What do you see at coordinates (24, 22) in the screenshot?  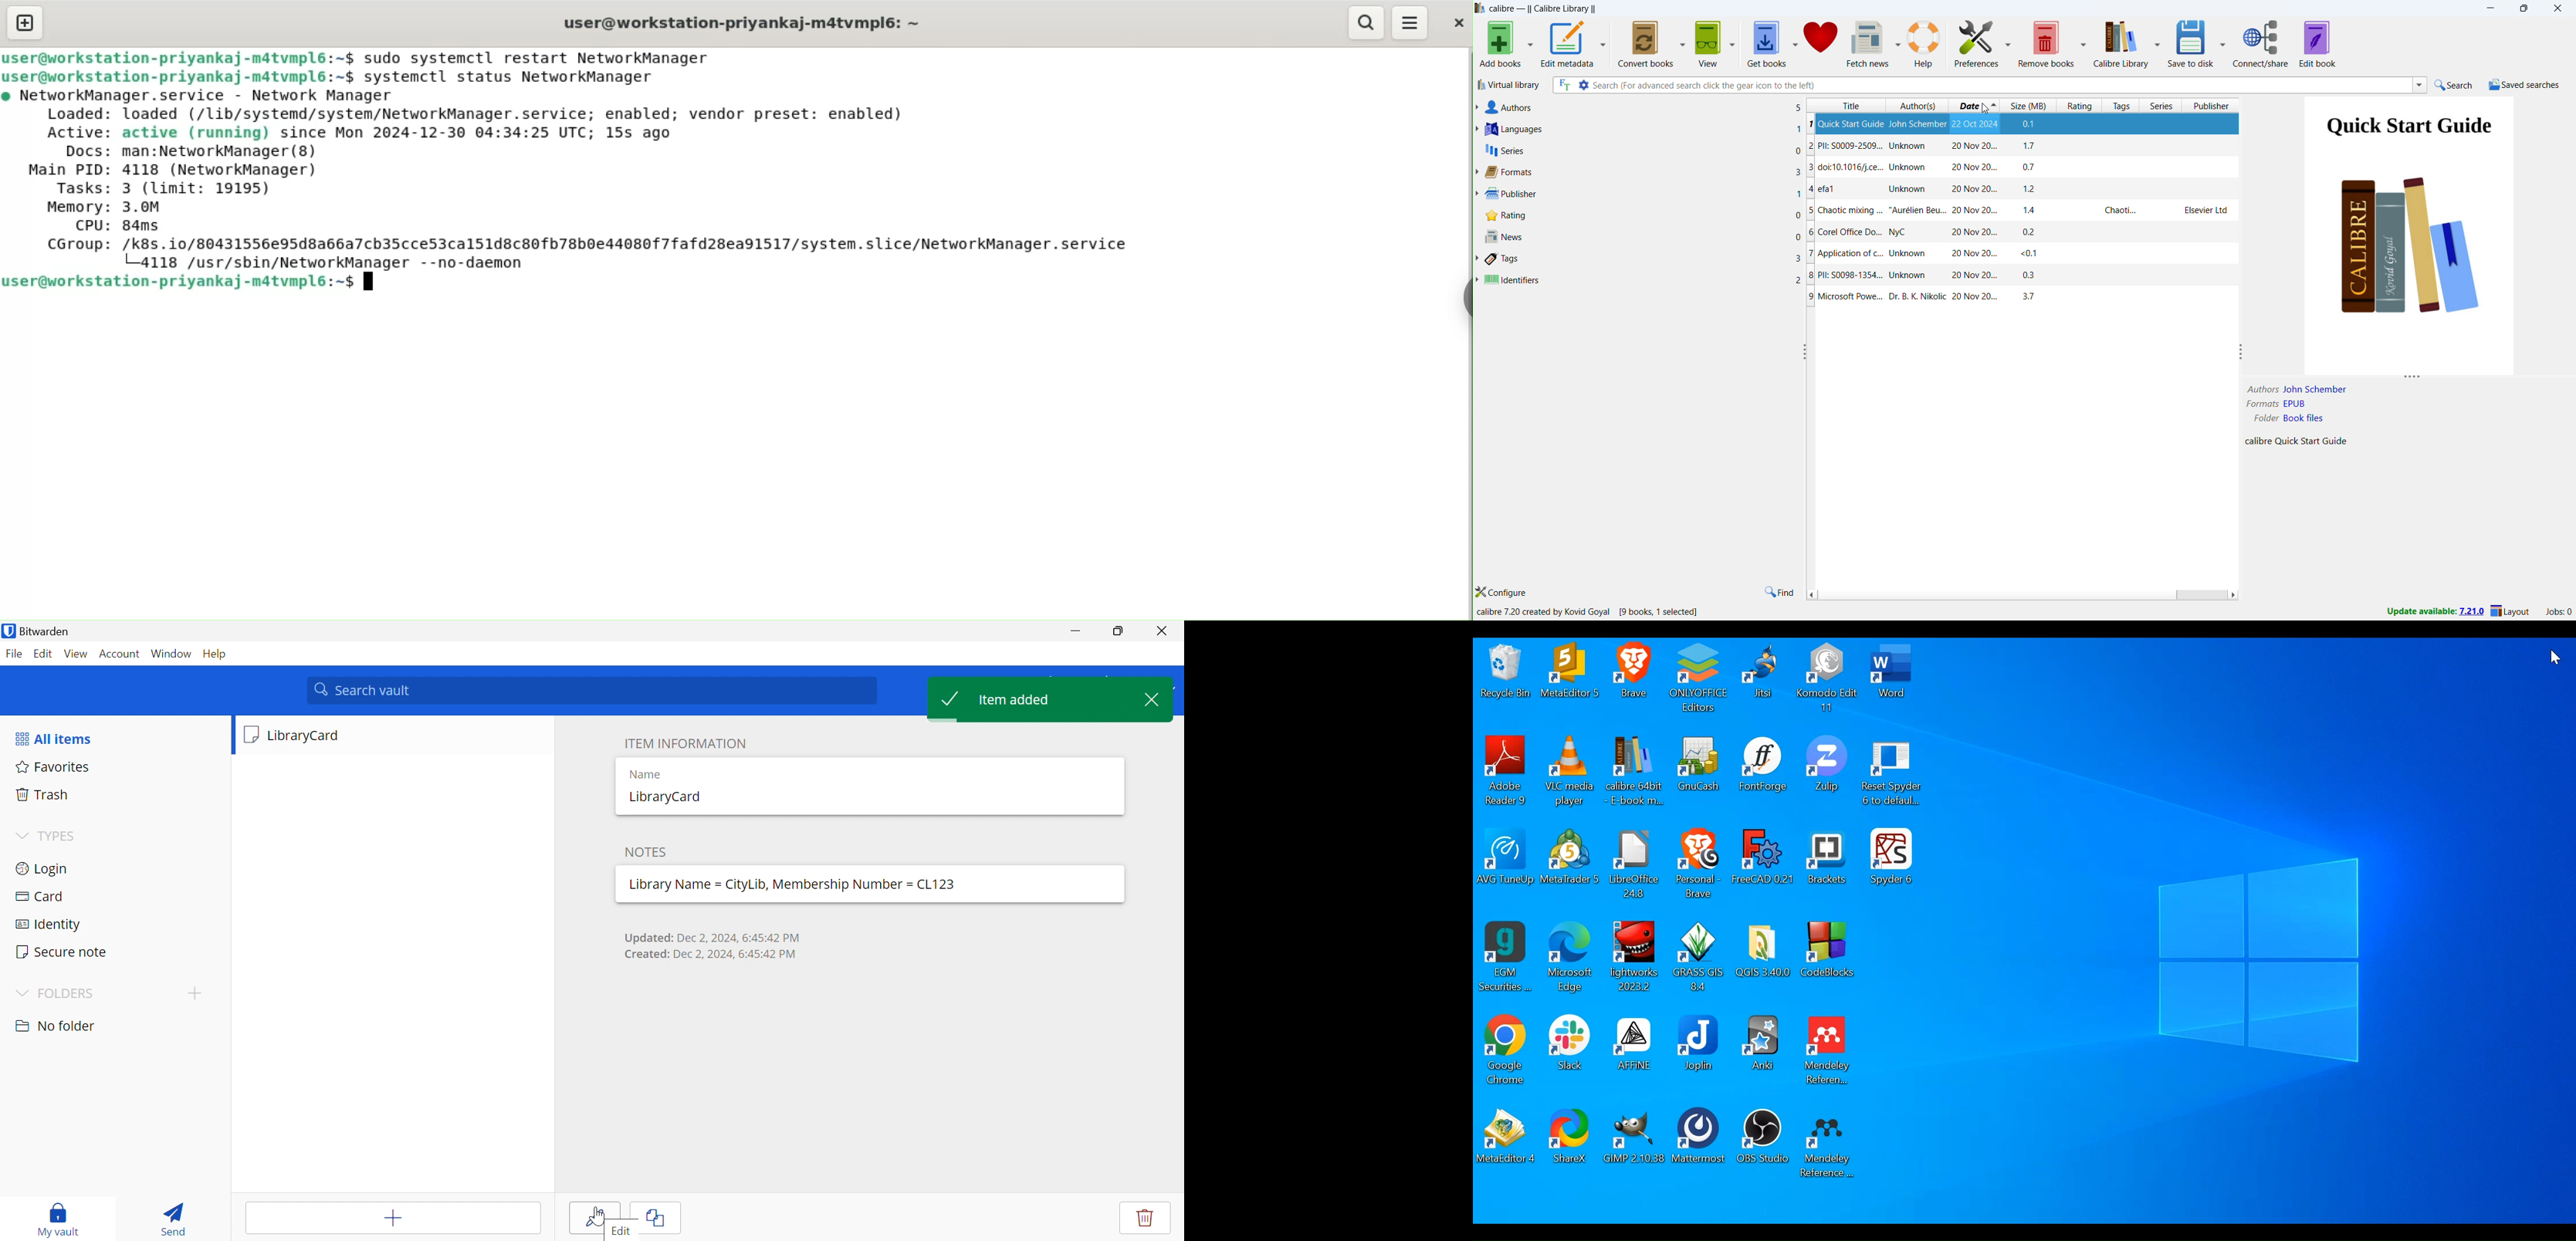 I see `new tab` at bounding box center [24, 22].